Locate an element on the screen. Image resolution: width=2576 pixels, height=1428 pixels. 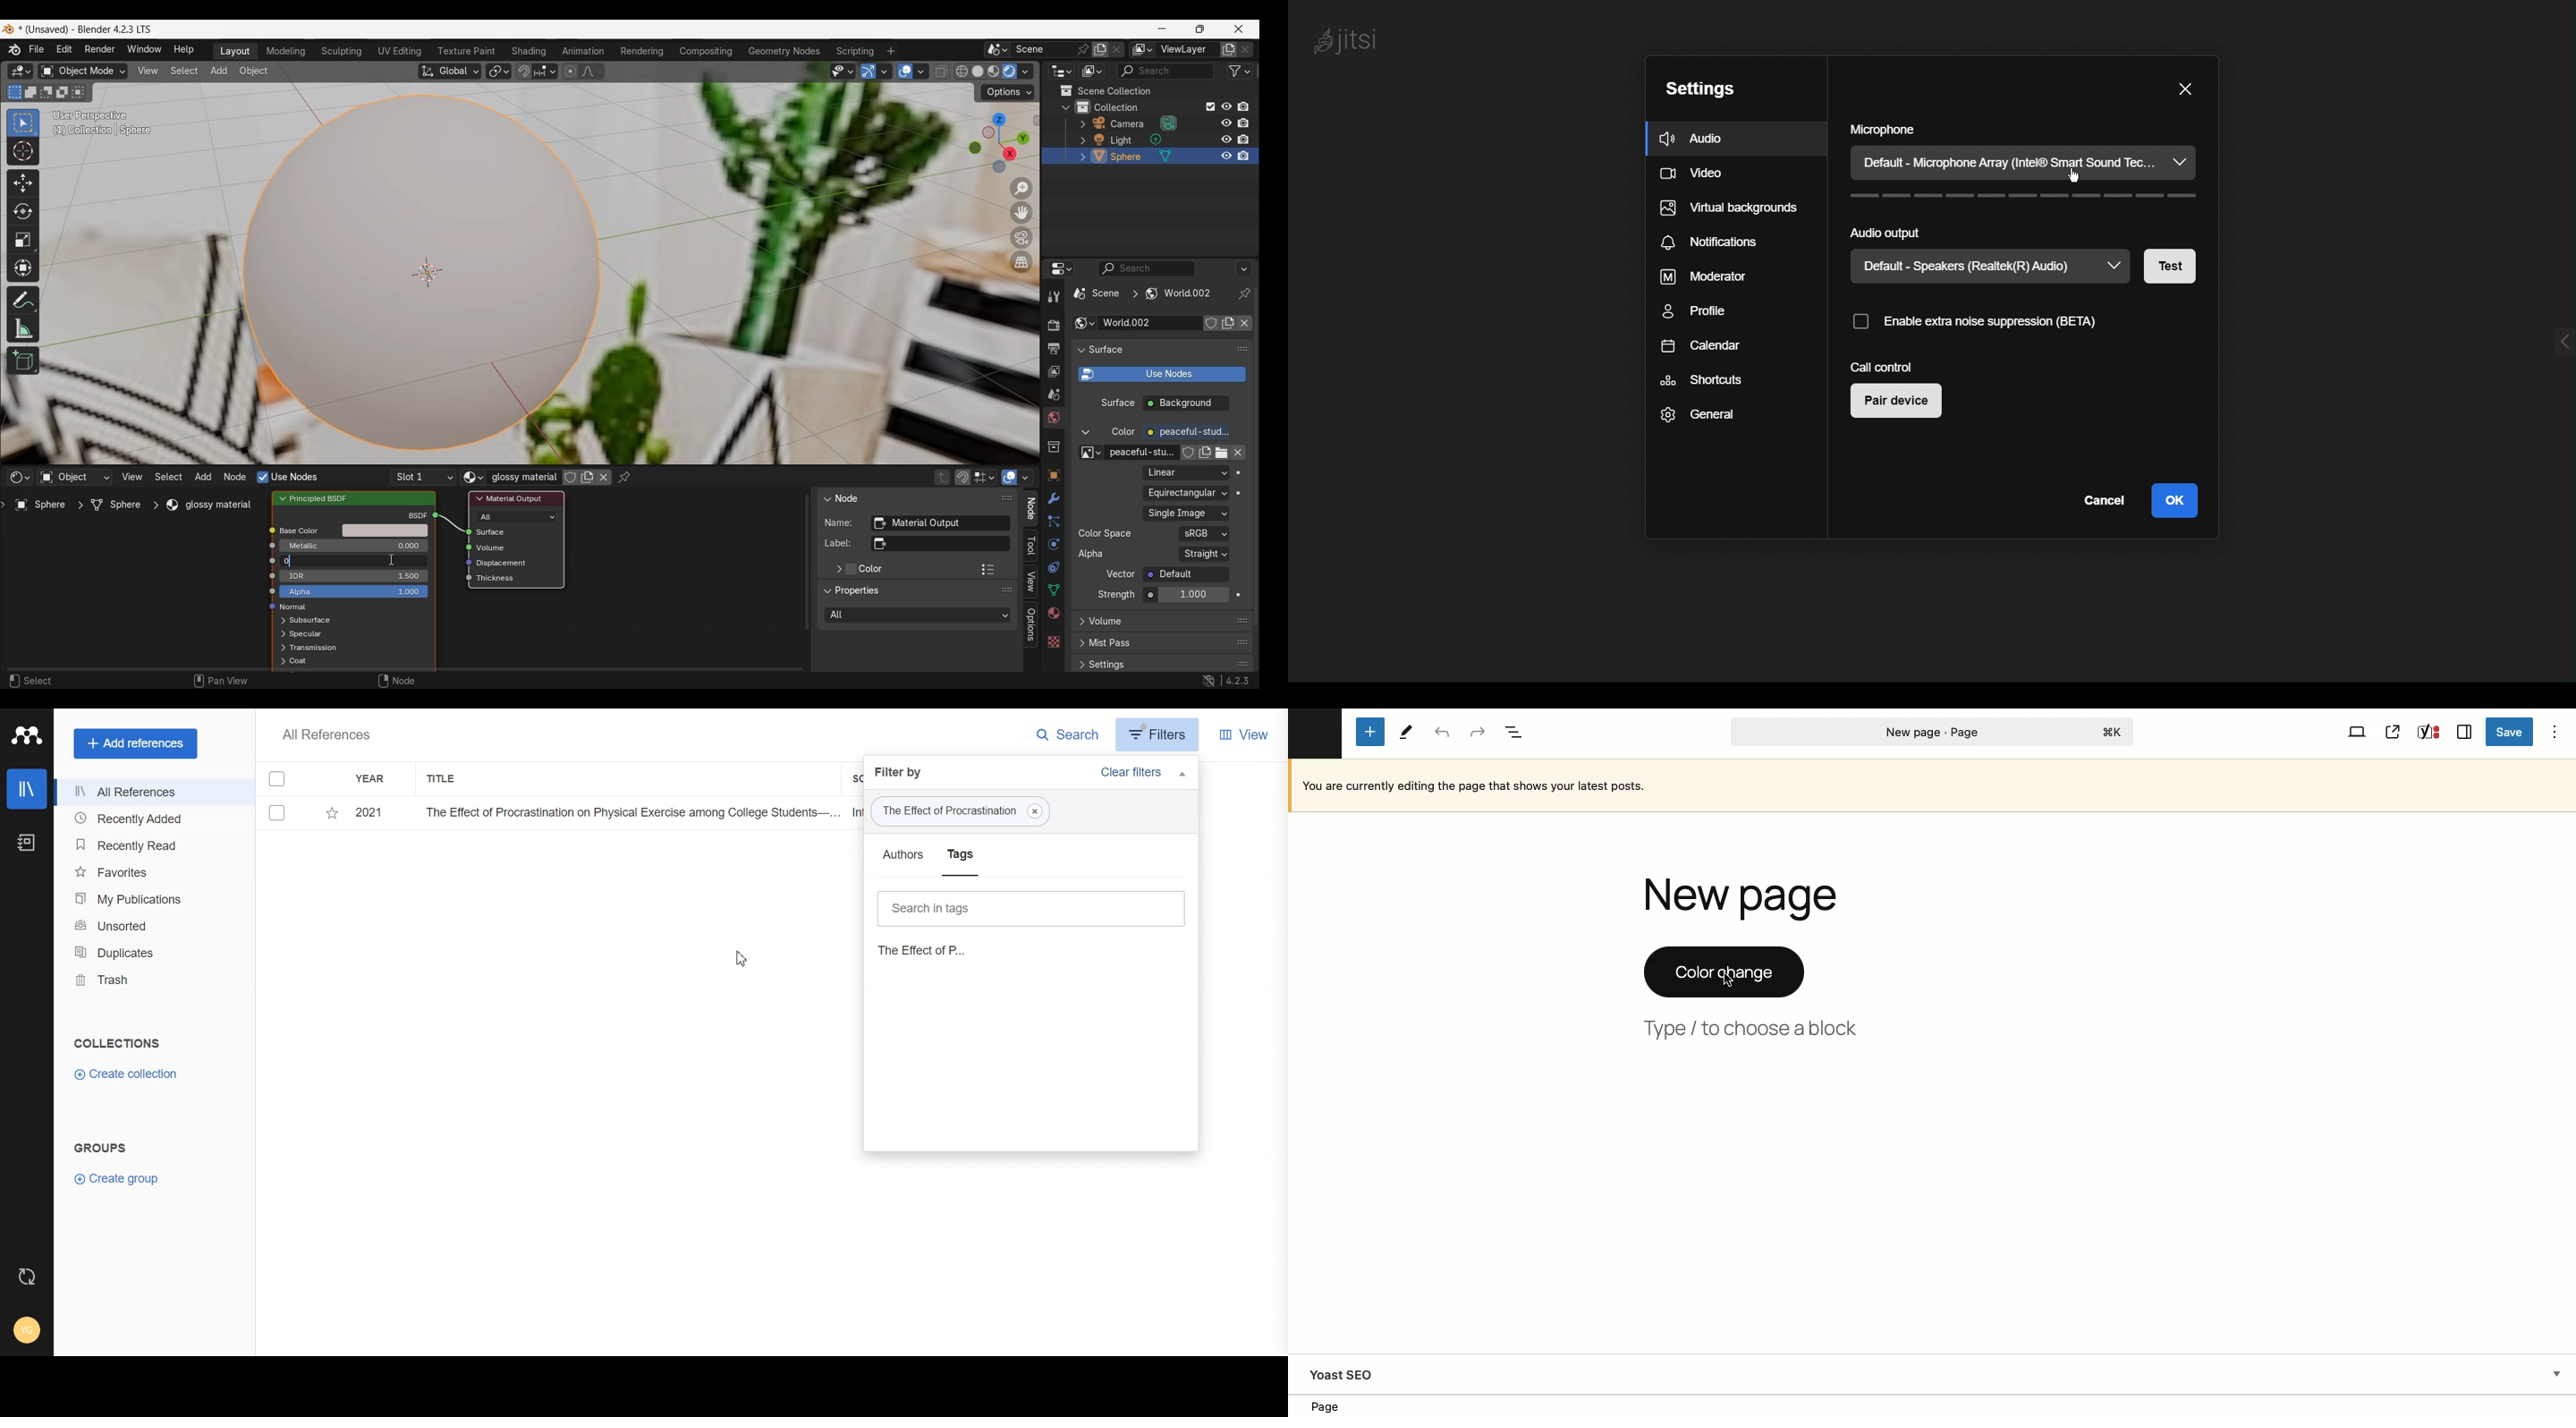
Image file is located at coordinates (1186, 514).